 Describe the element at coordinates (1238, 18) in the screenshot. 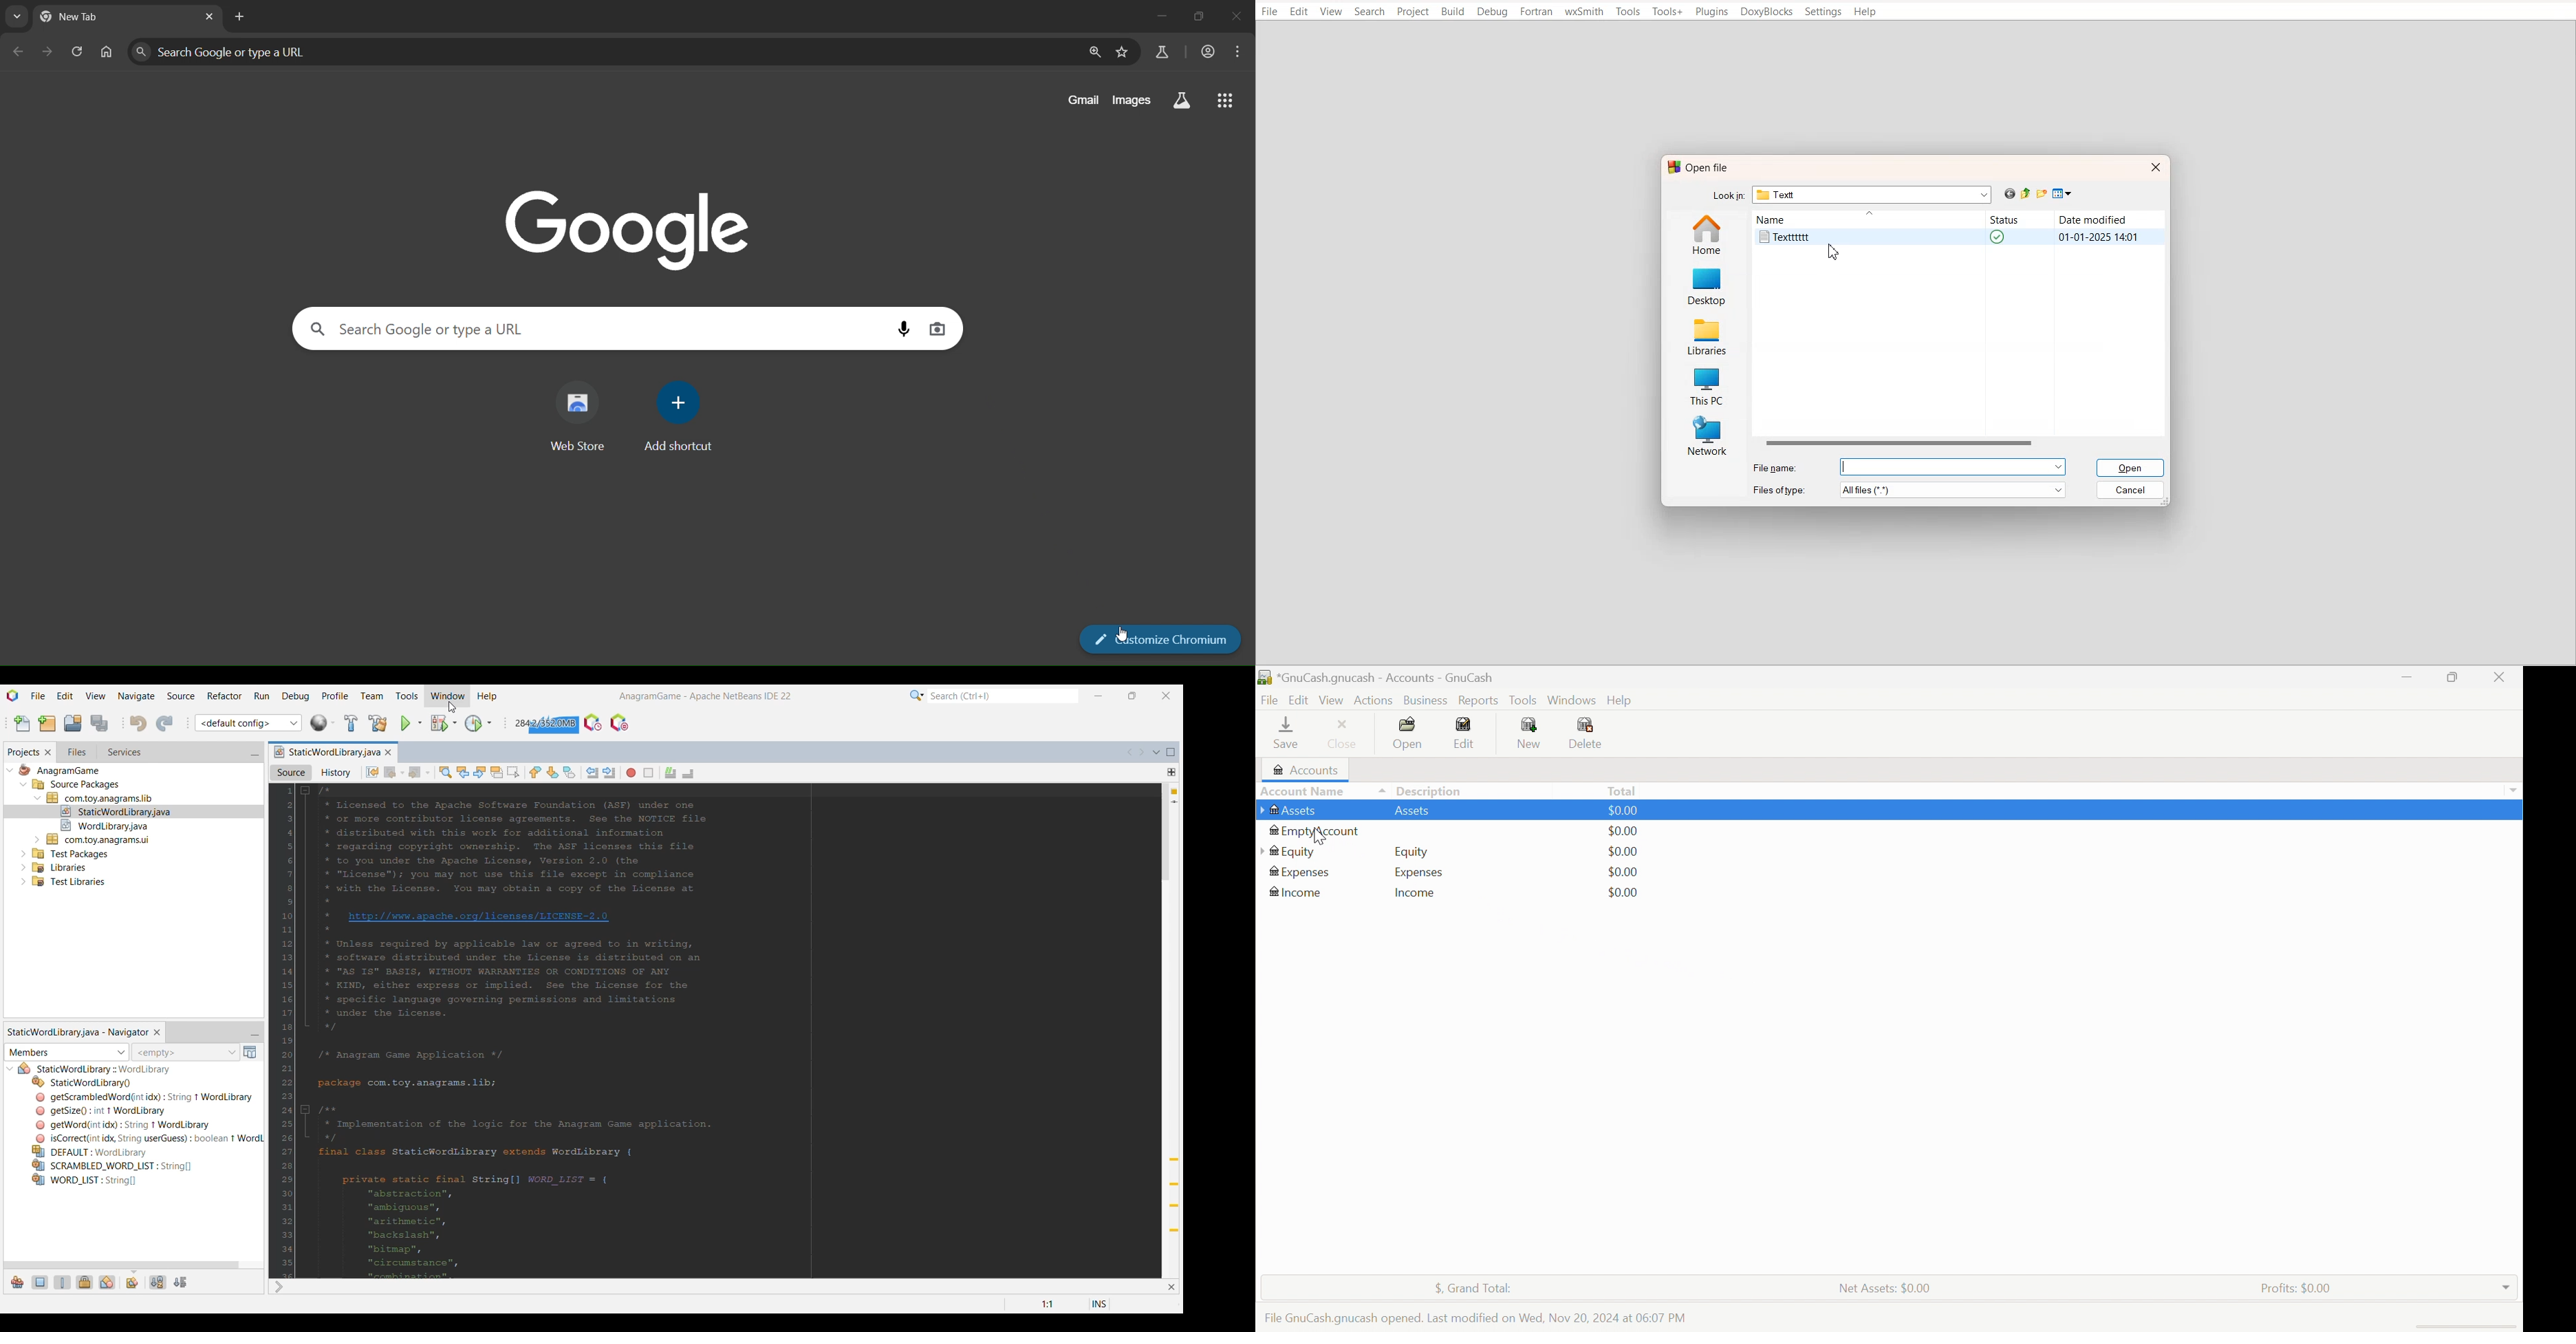

I see `close` at that location.